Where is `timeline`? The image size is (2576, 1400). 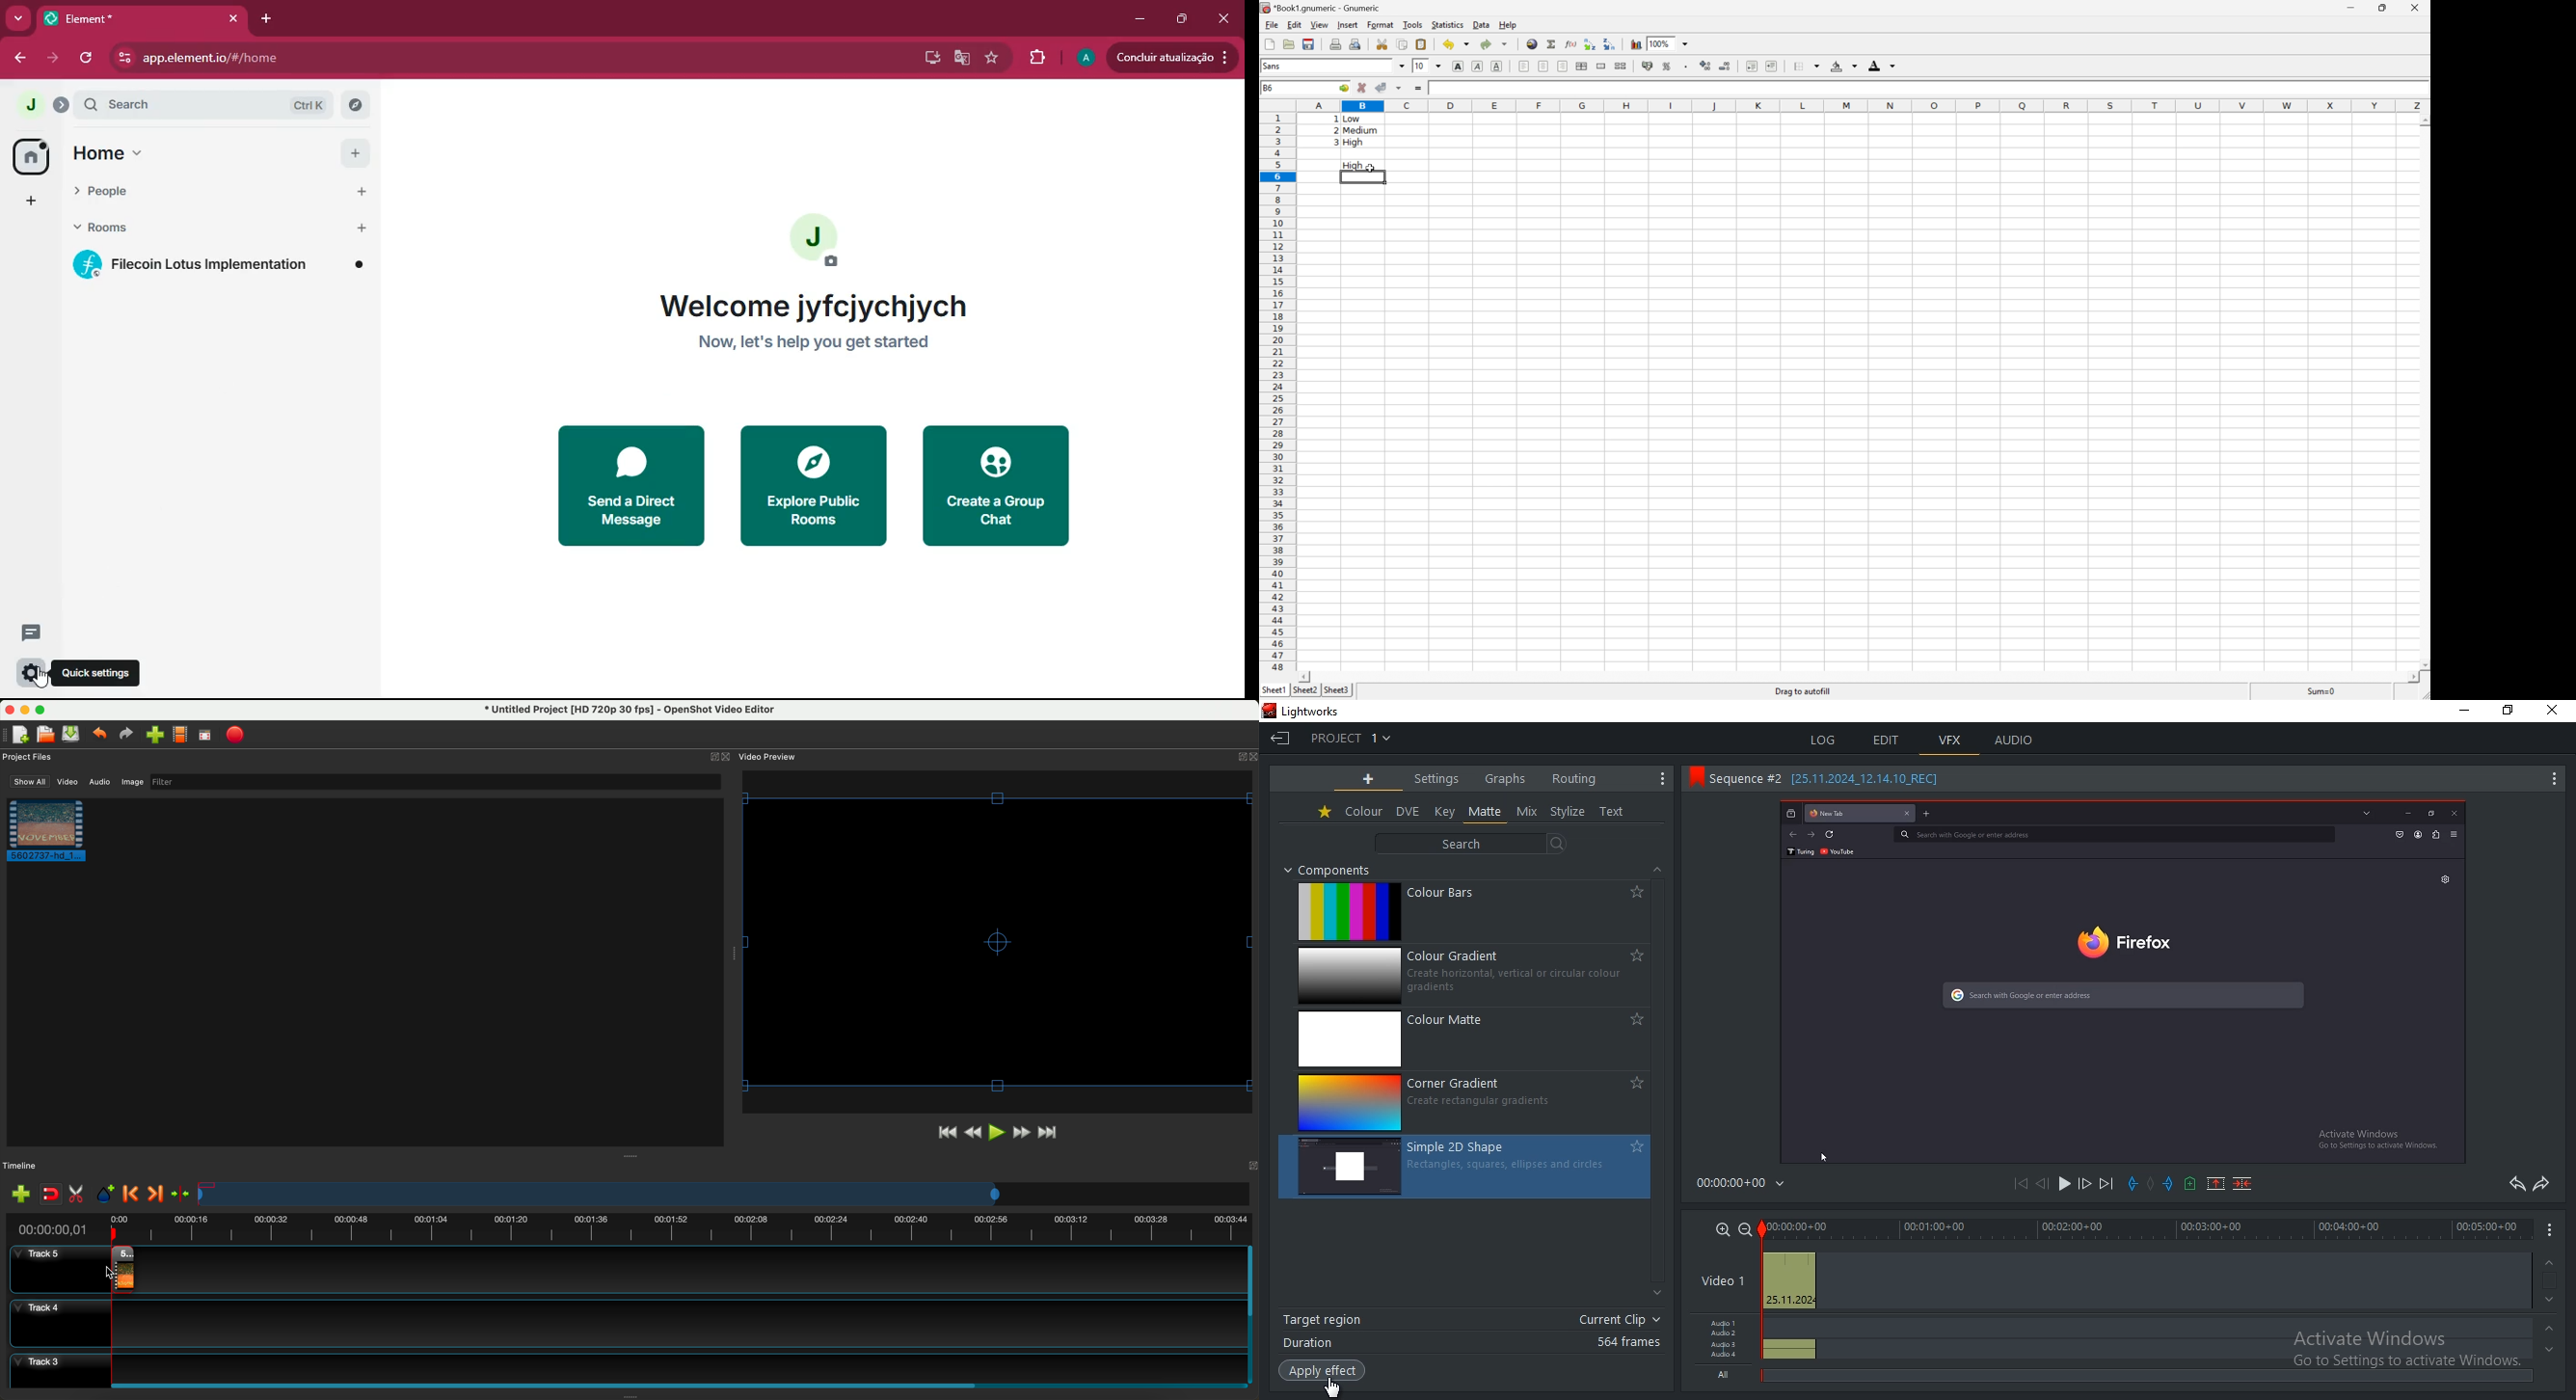 timeline is located at coordinates (2145, 1227).